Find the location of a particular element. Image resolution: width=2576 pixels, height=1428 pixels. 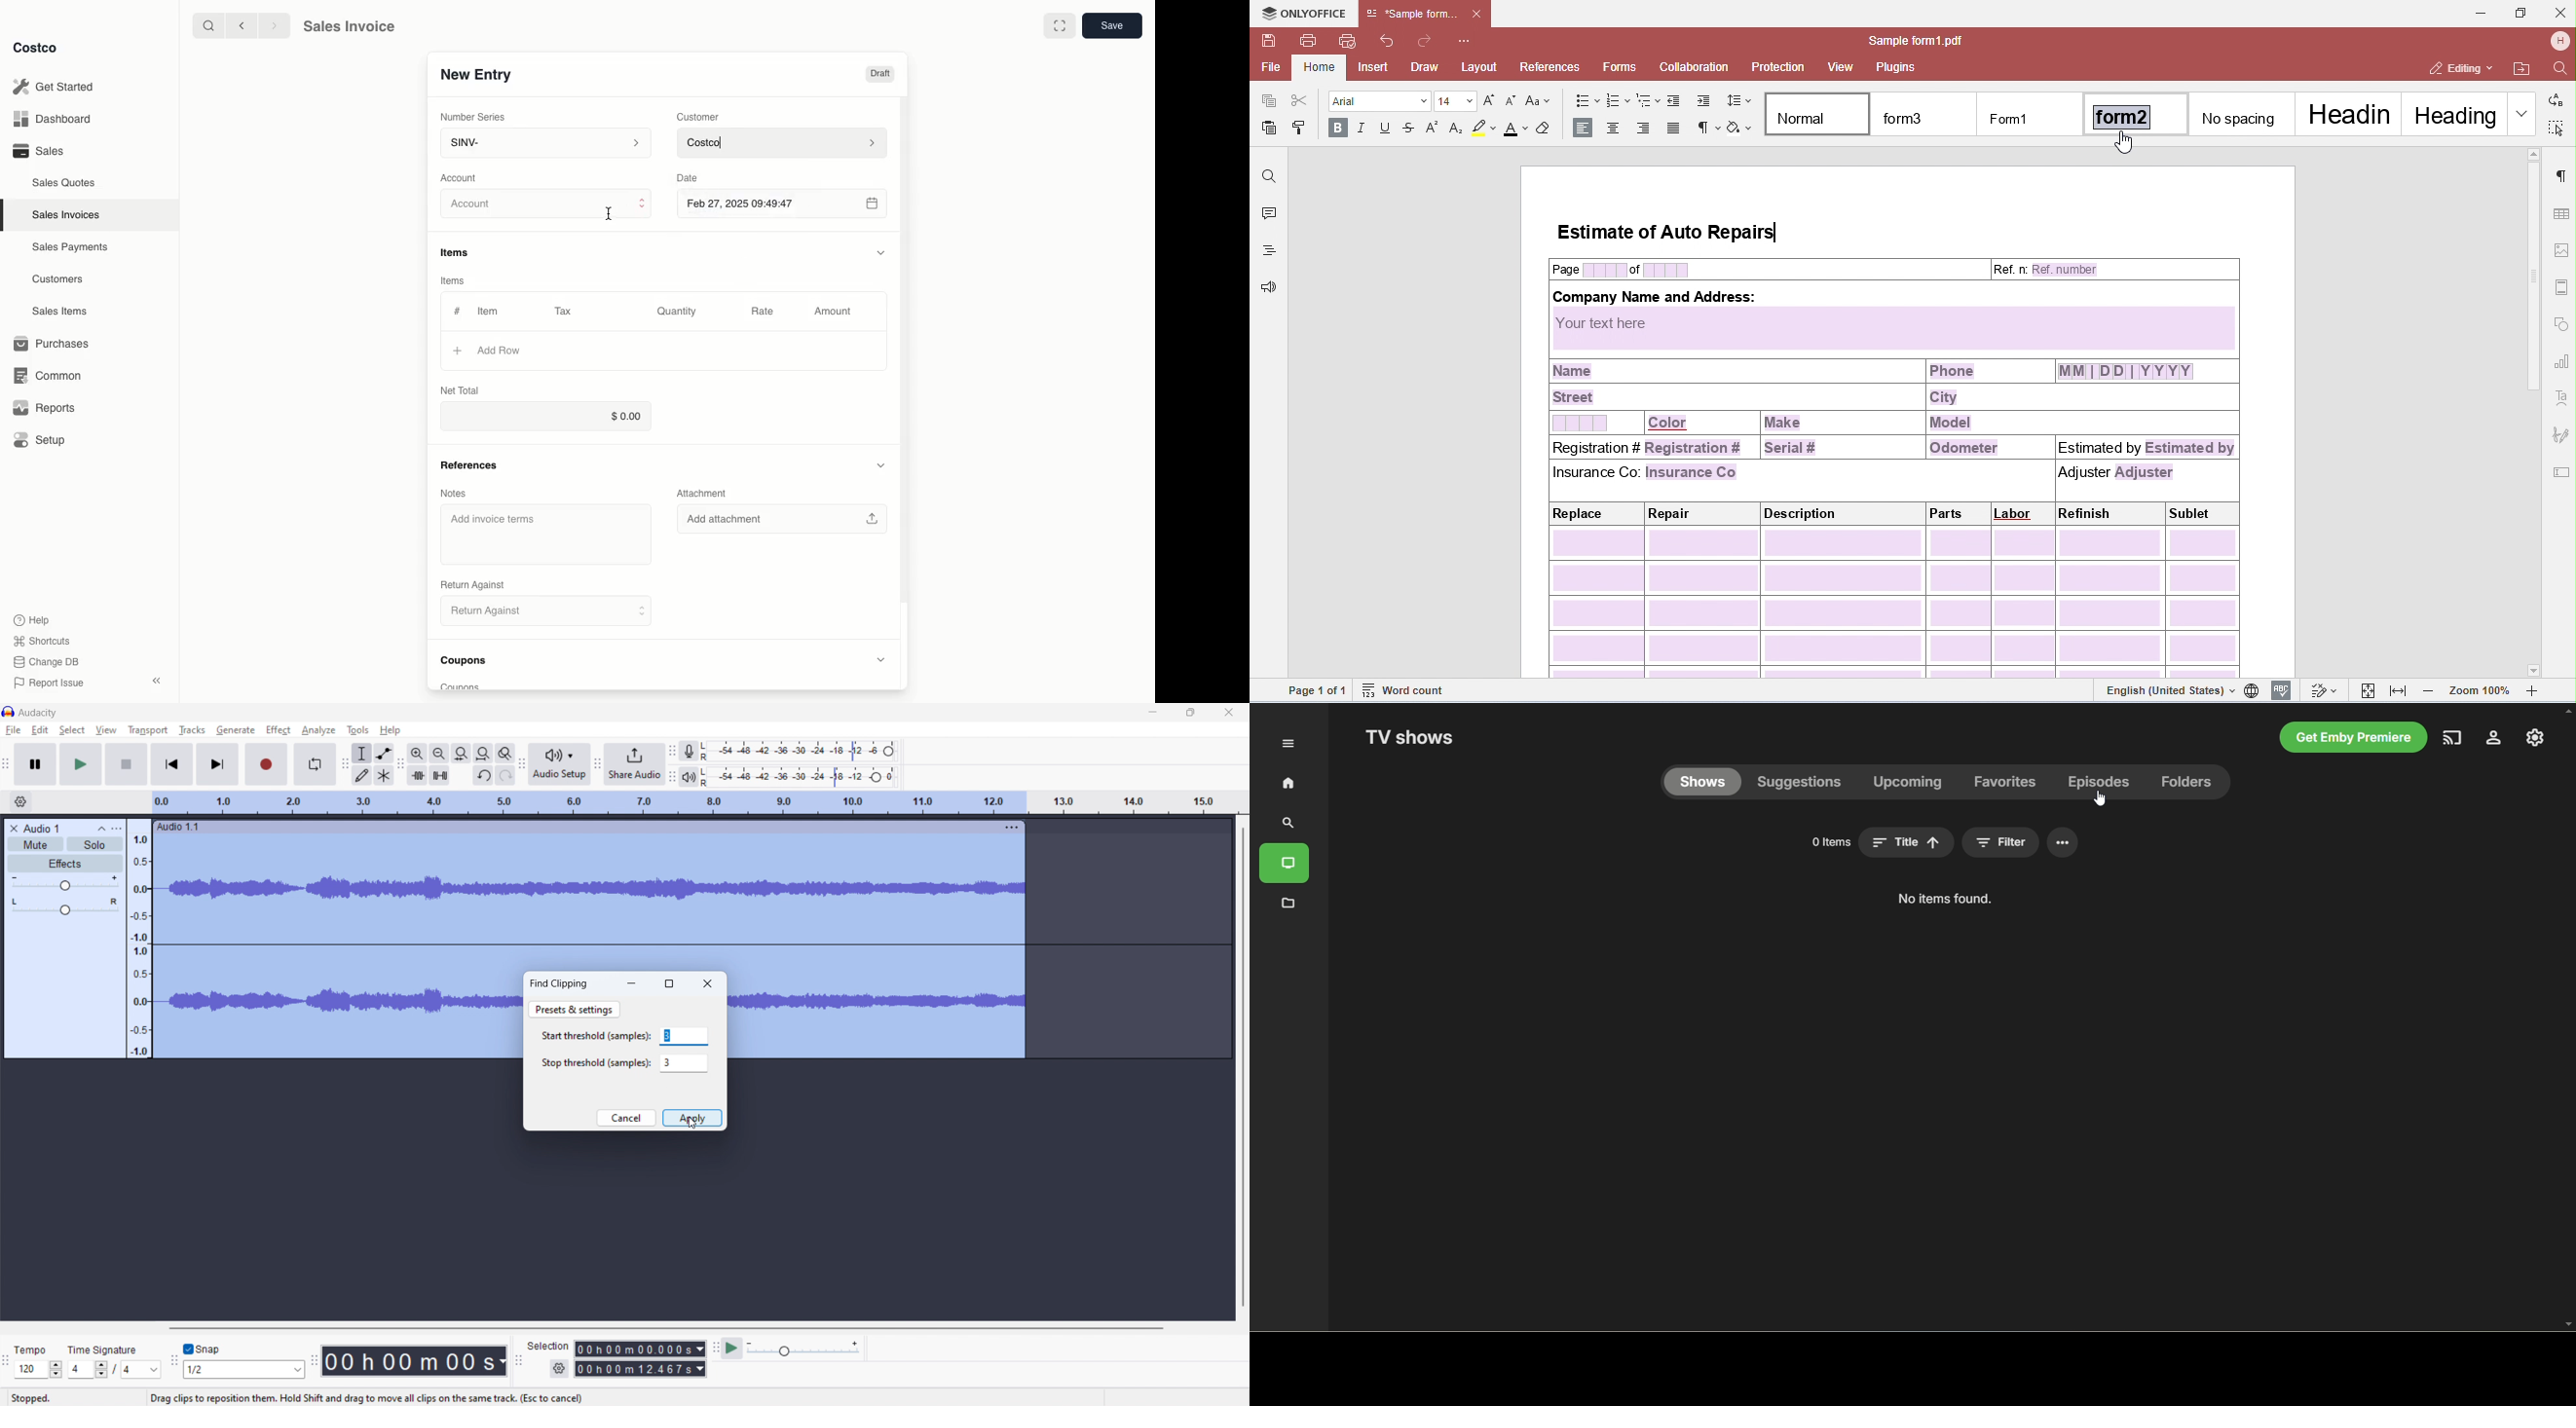

New Entry is located at coordinates (476, 75).